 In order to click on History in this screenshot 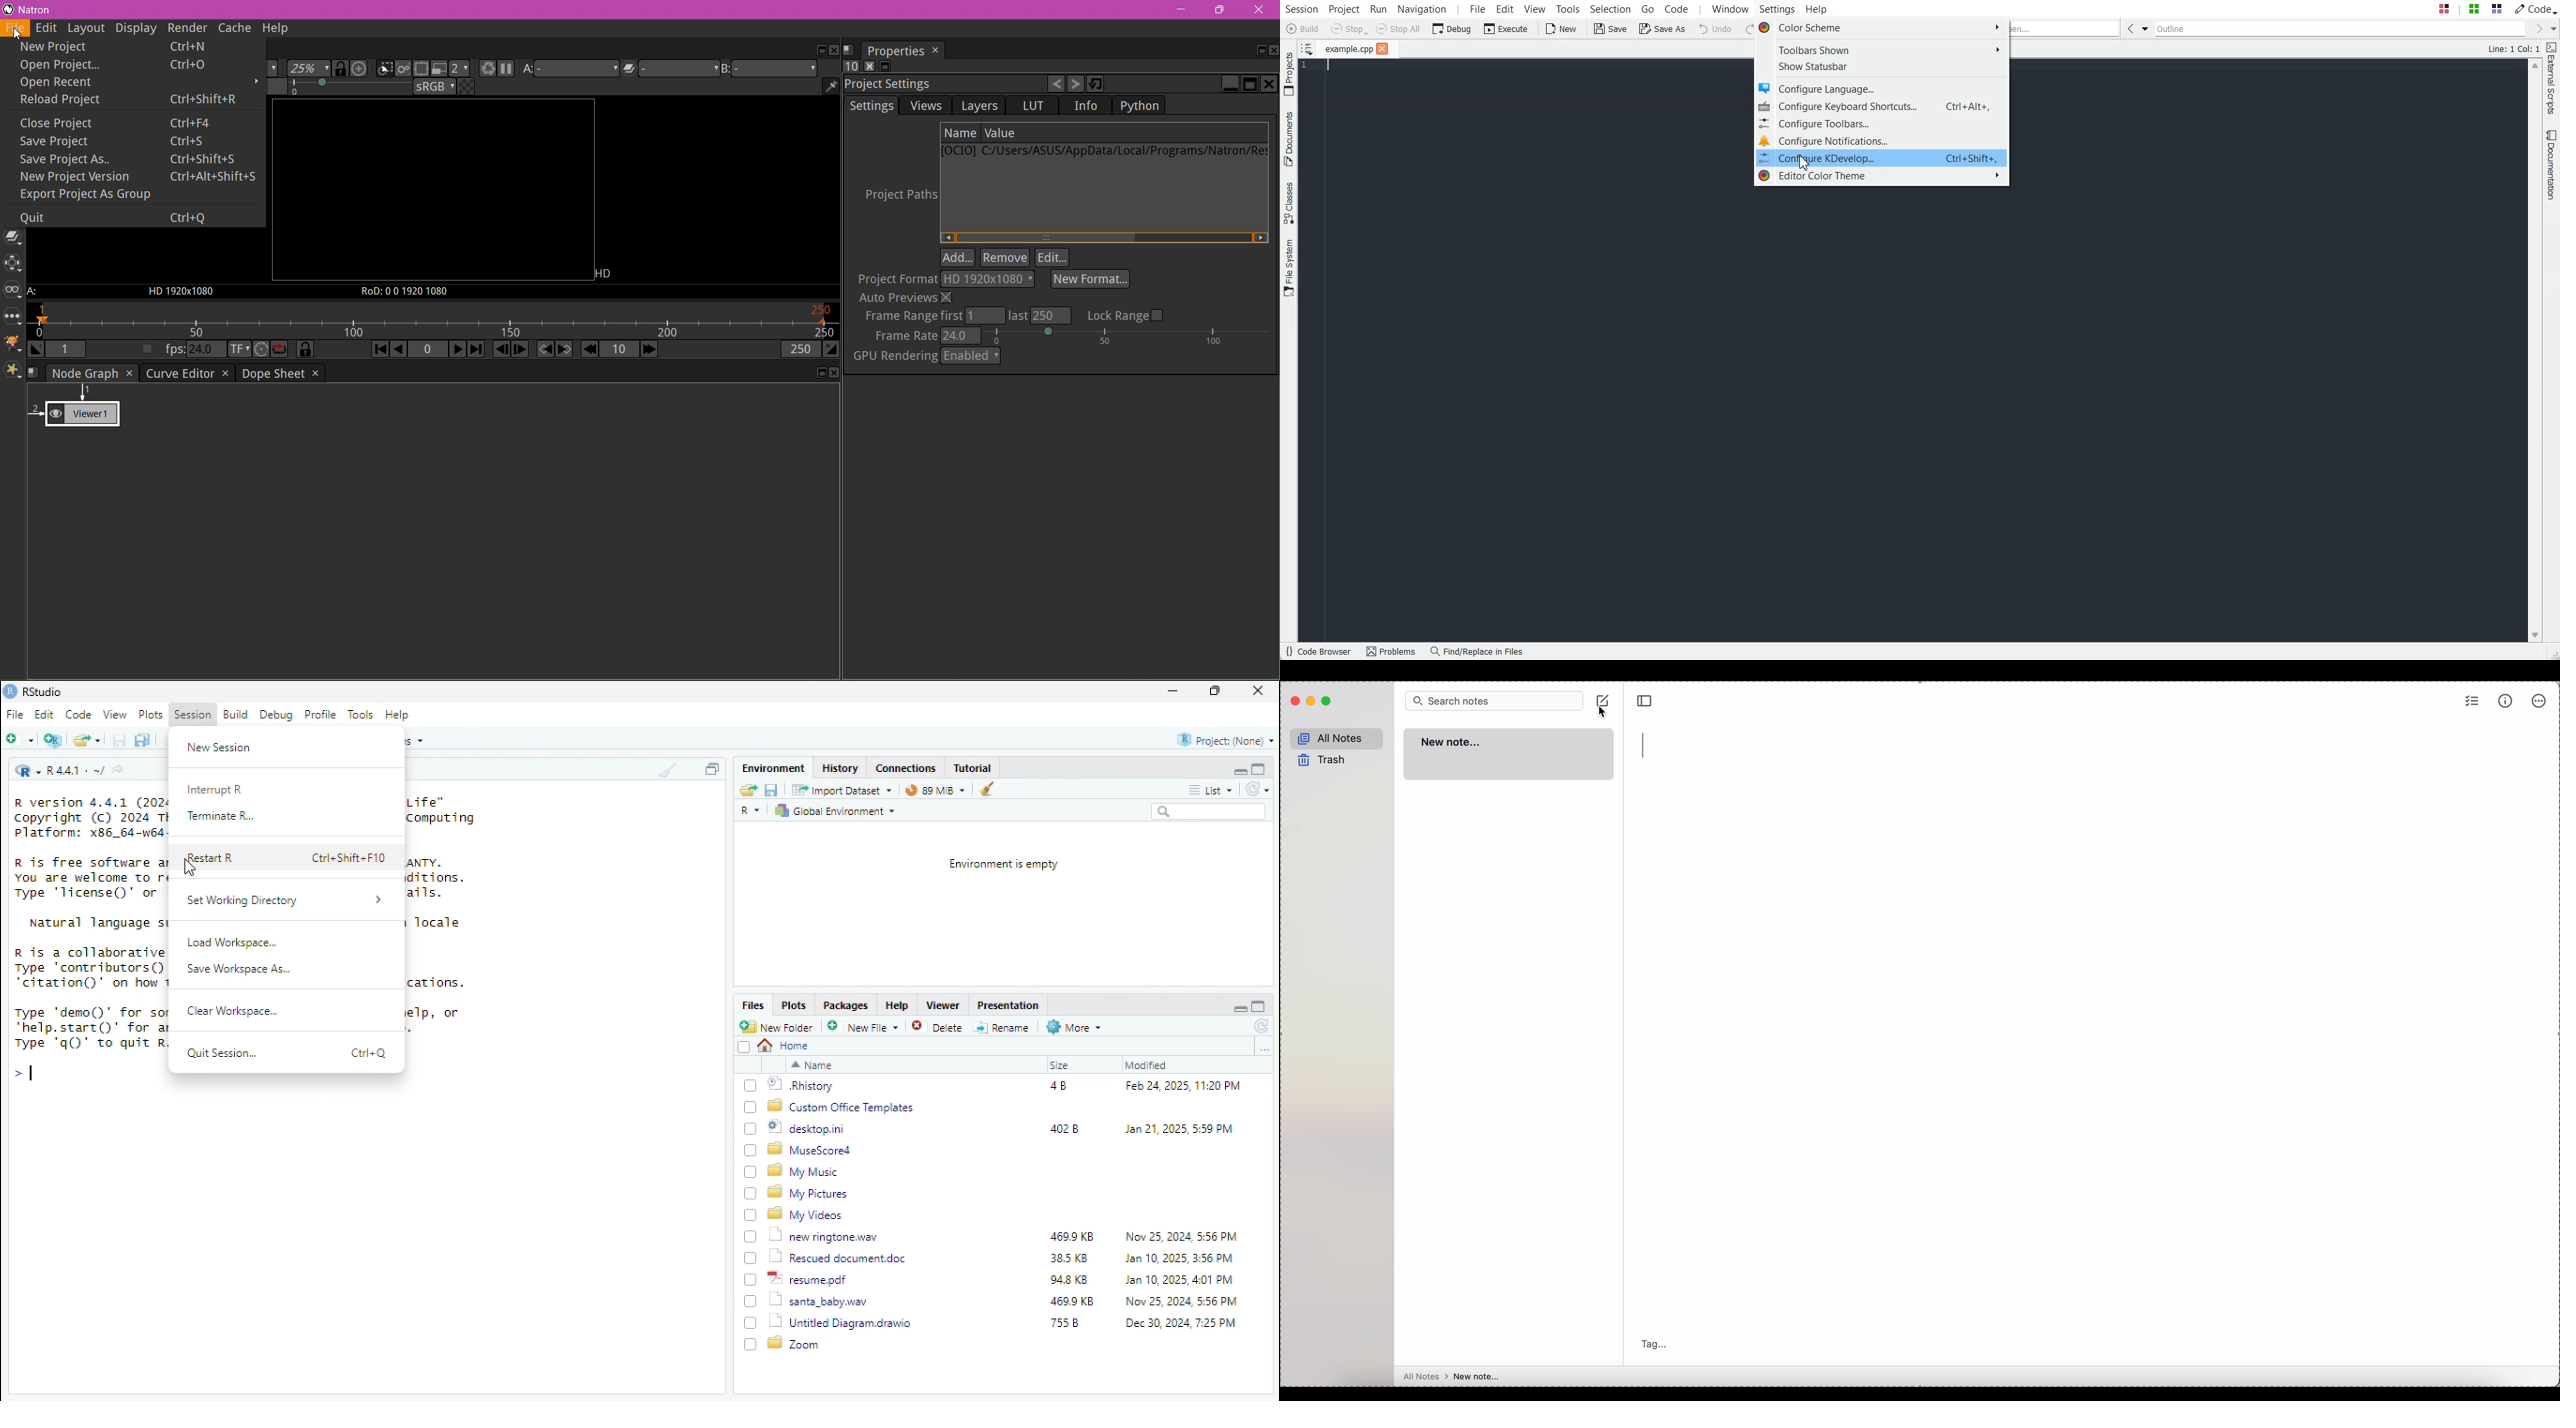, I will do `click(841, 768)`.